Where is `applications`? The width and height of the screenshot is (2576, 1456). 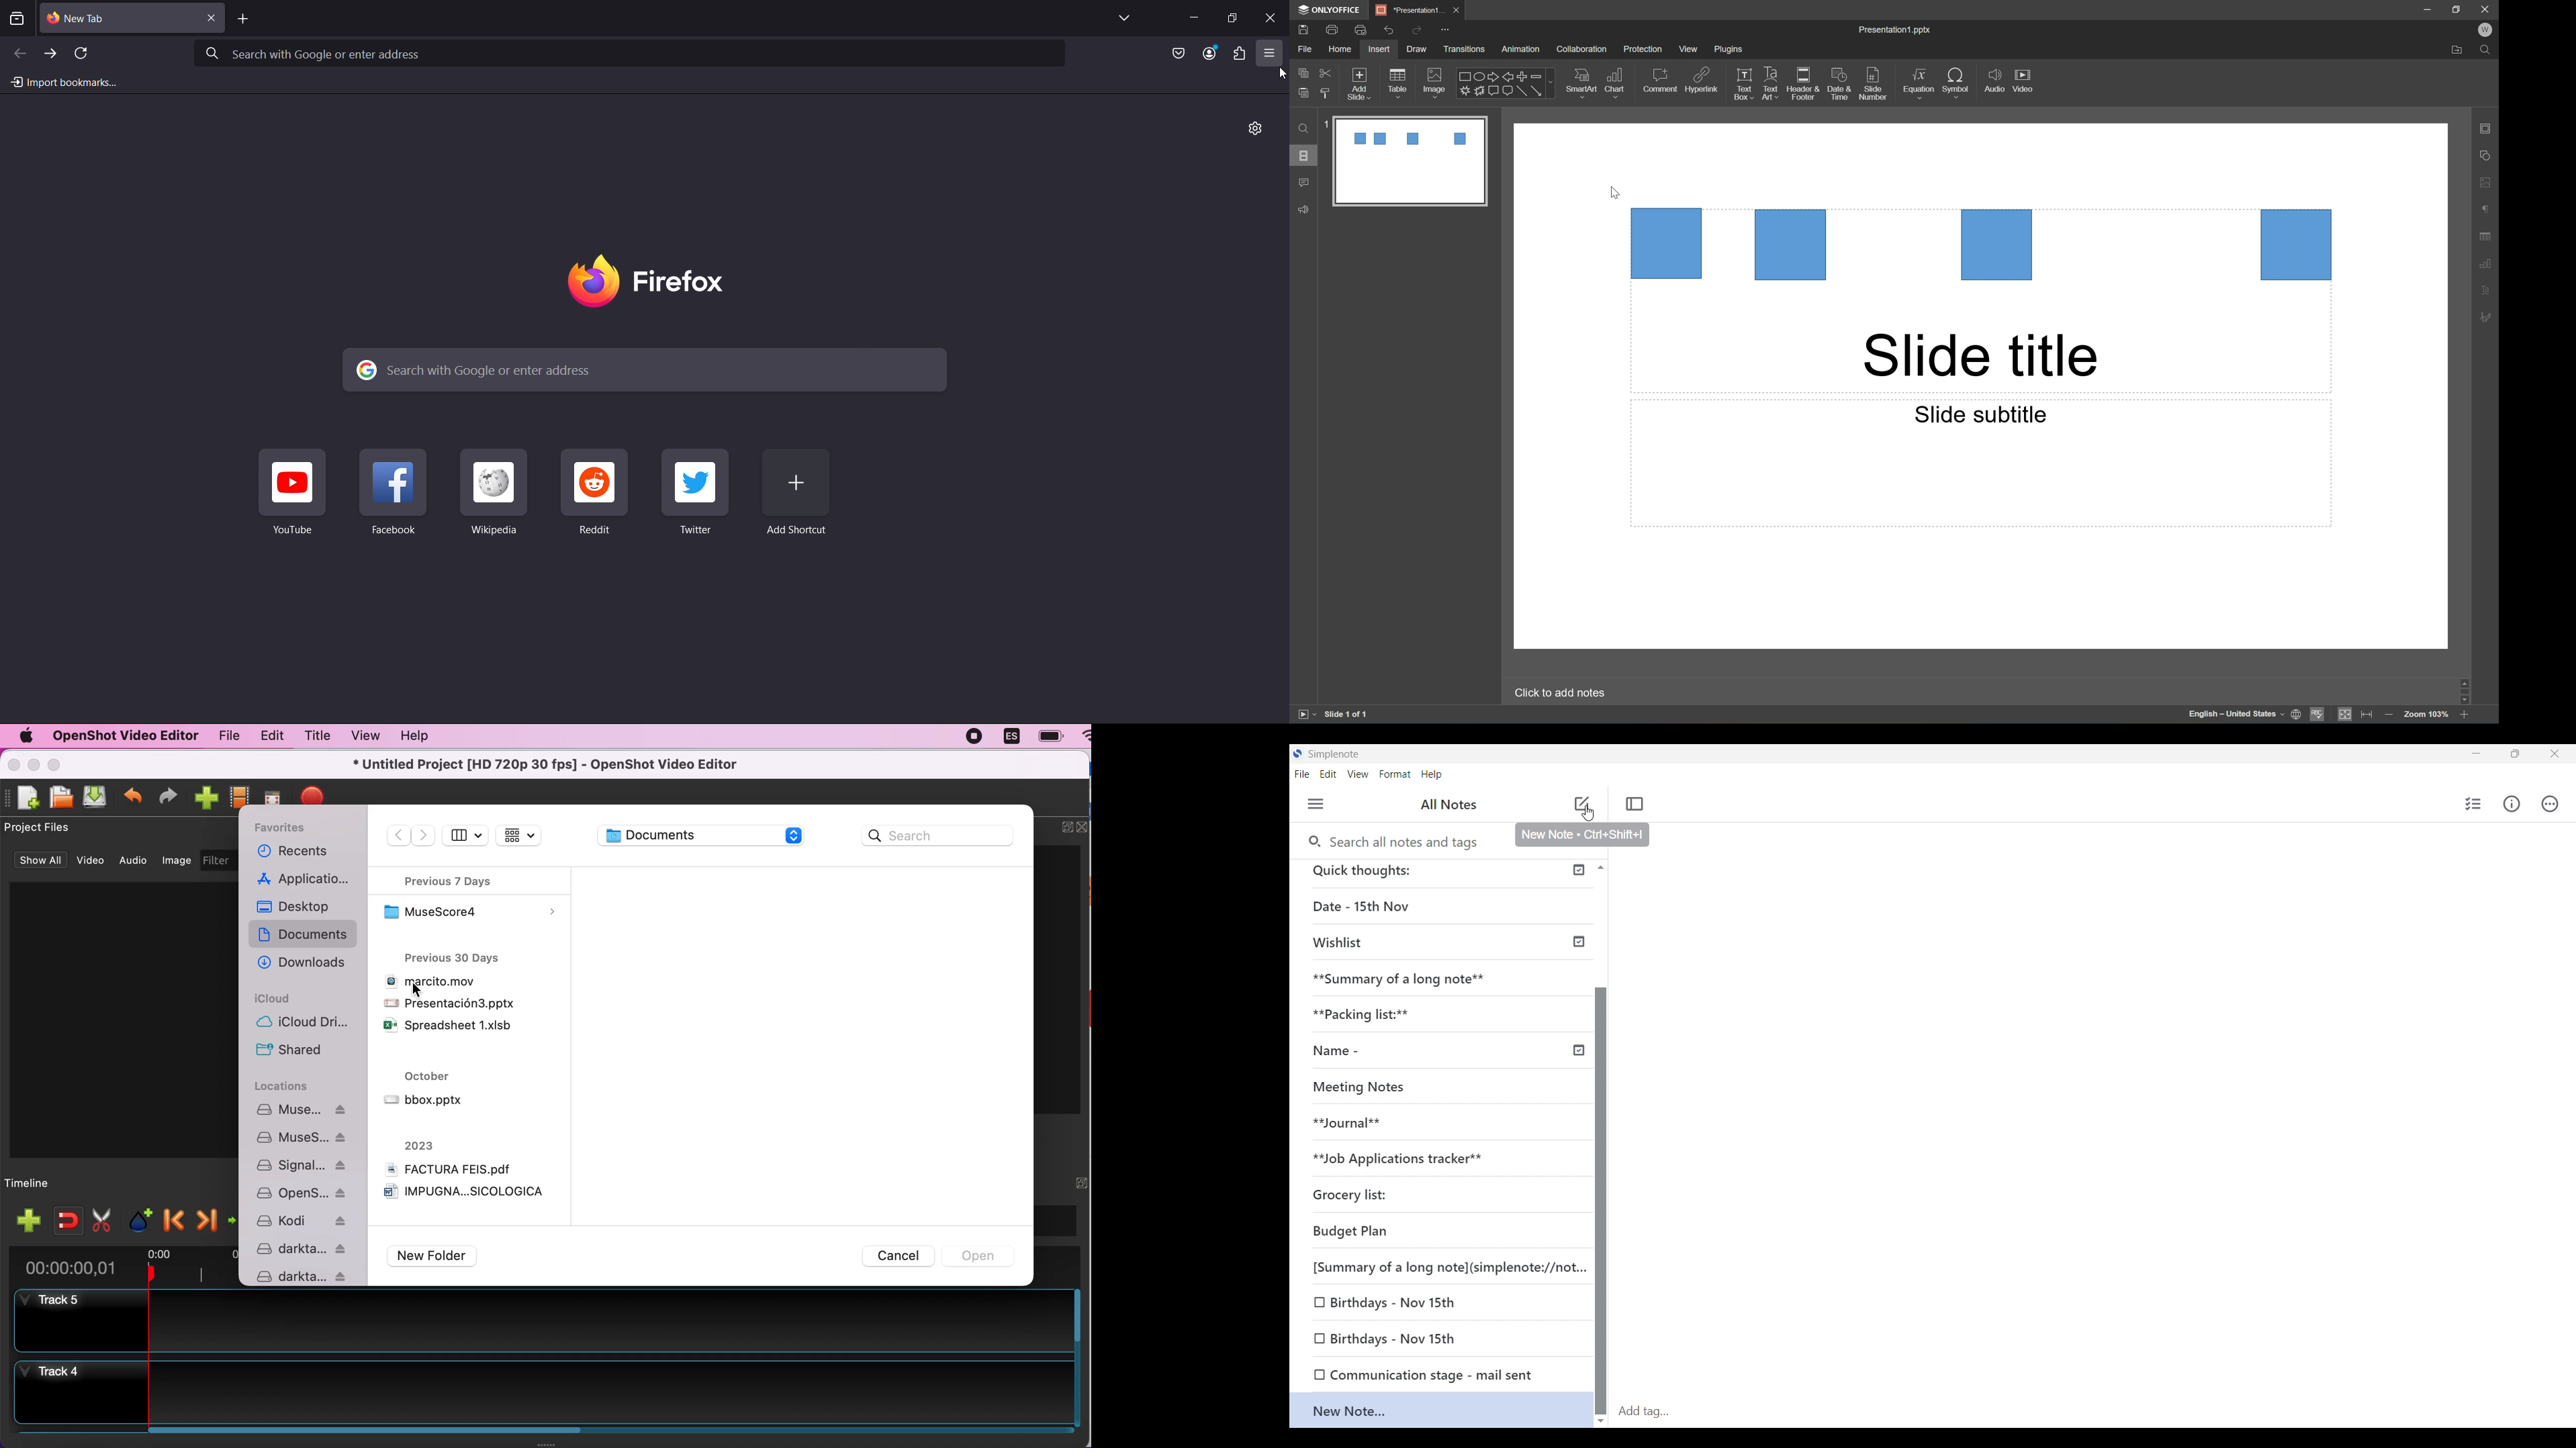
applications is located at coordinates (306, 879).